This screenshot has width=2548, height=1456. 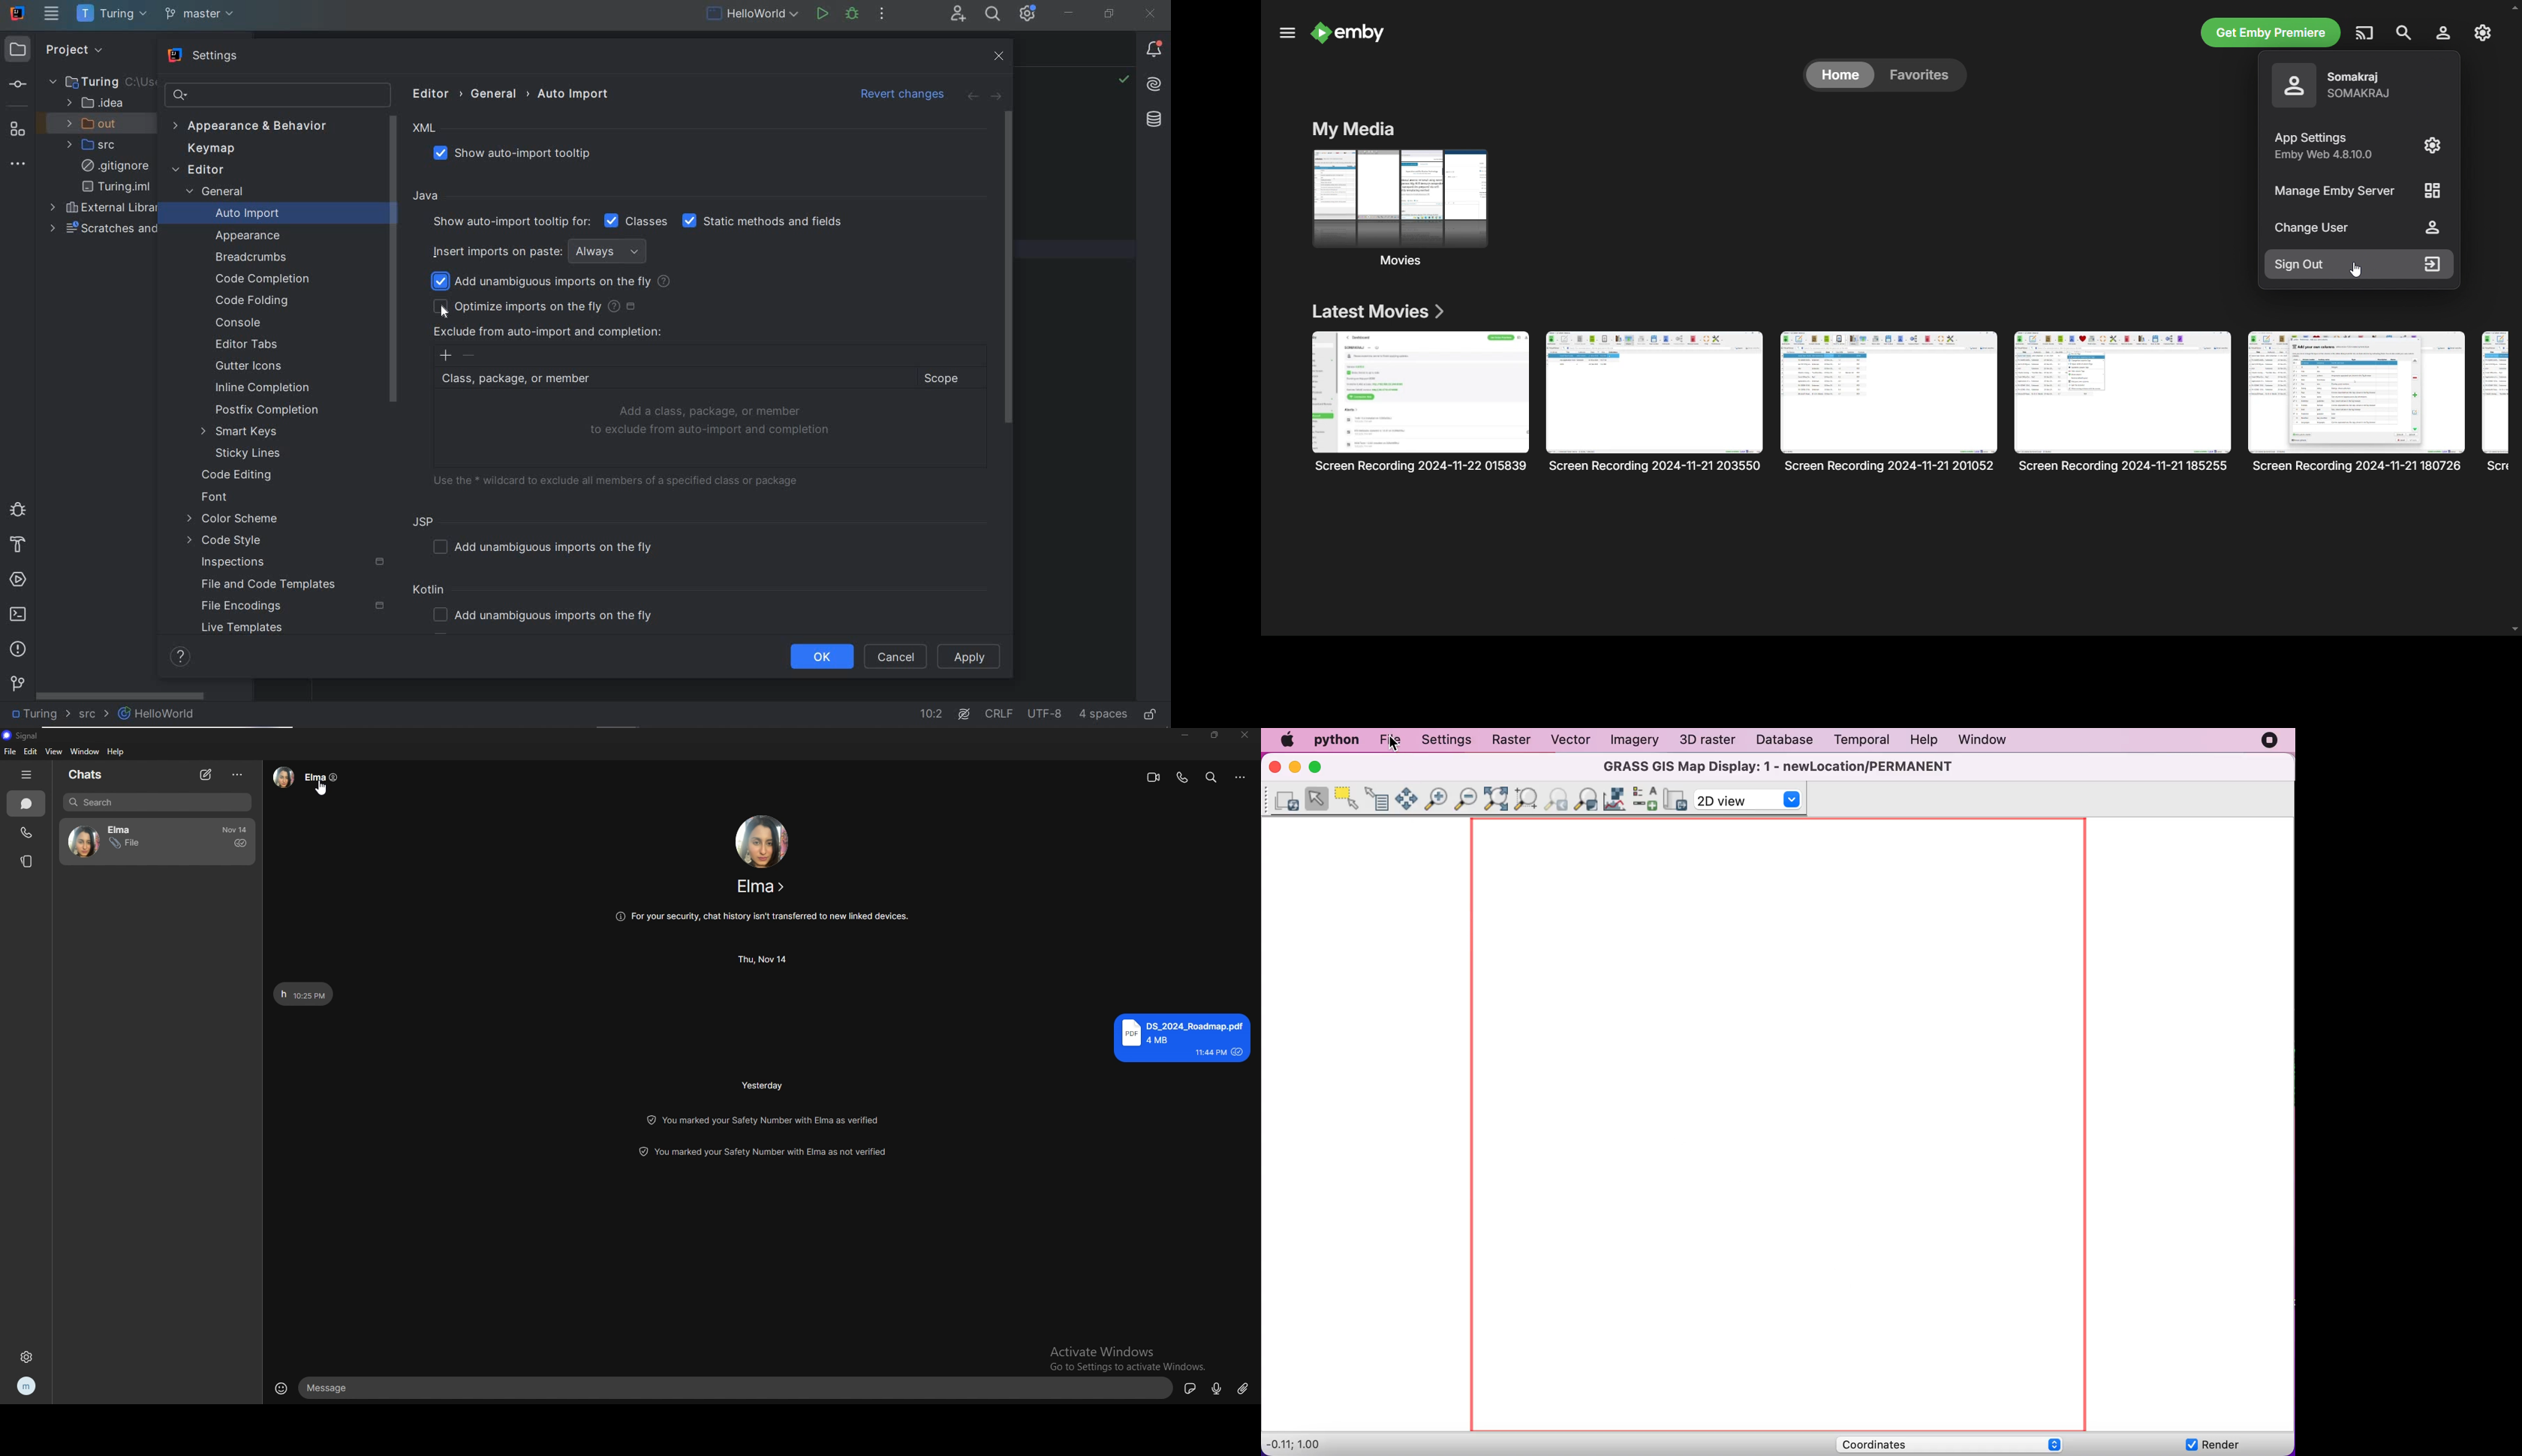 What do you see at coordinates (1180, 1036) in the screenshot?
I see `text` at bounding box center [1180, 1036].